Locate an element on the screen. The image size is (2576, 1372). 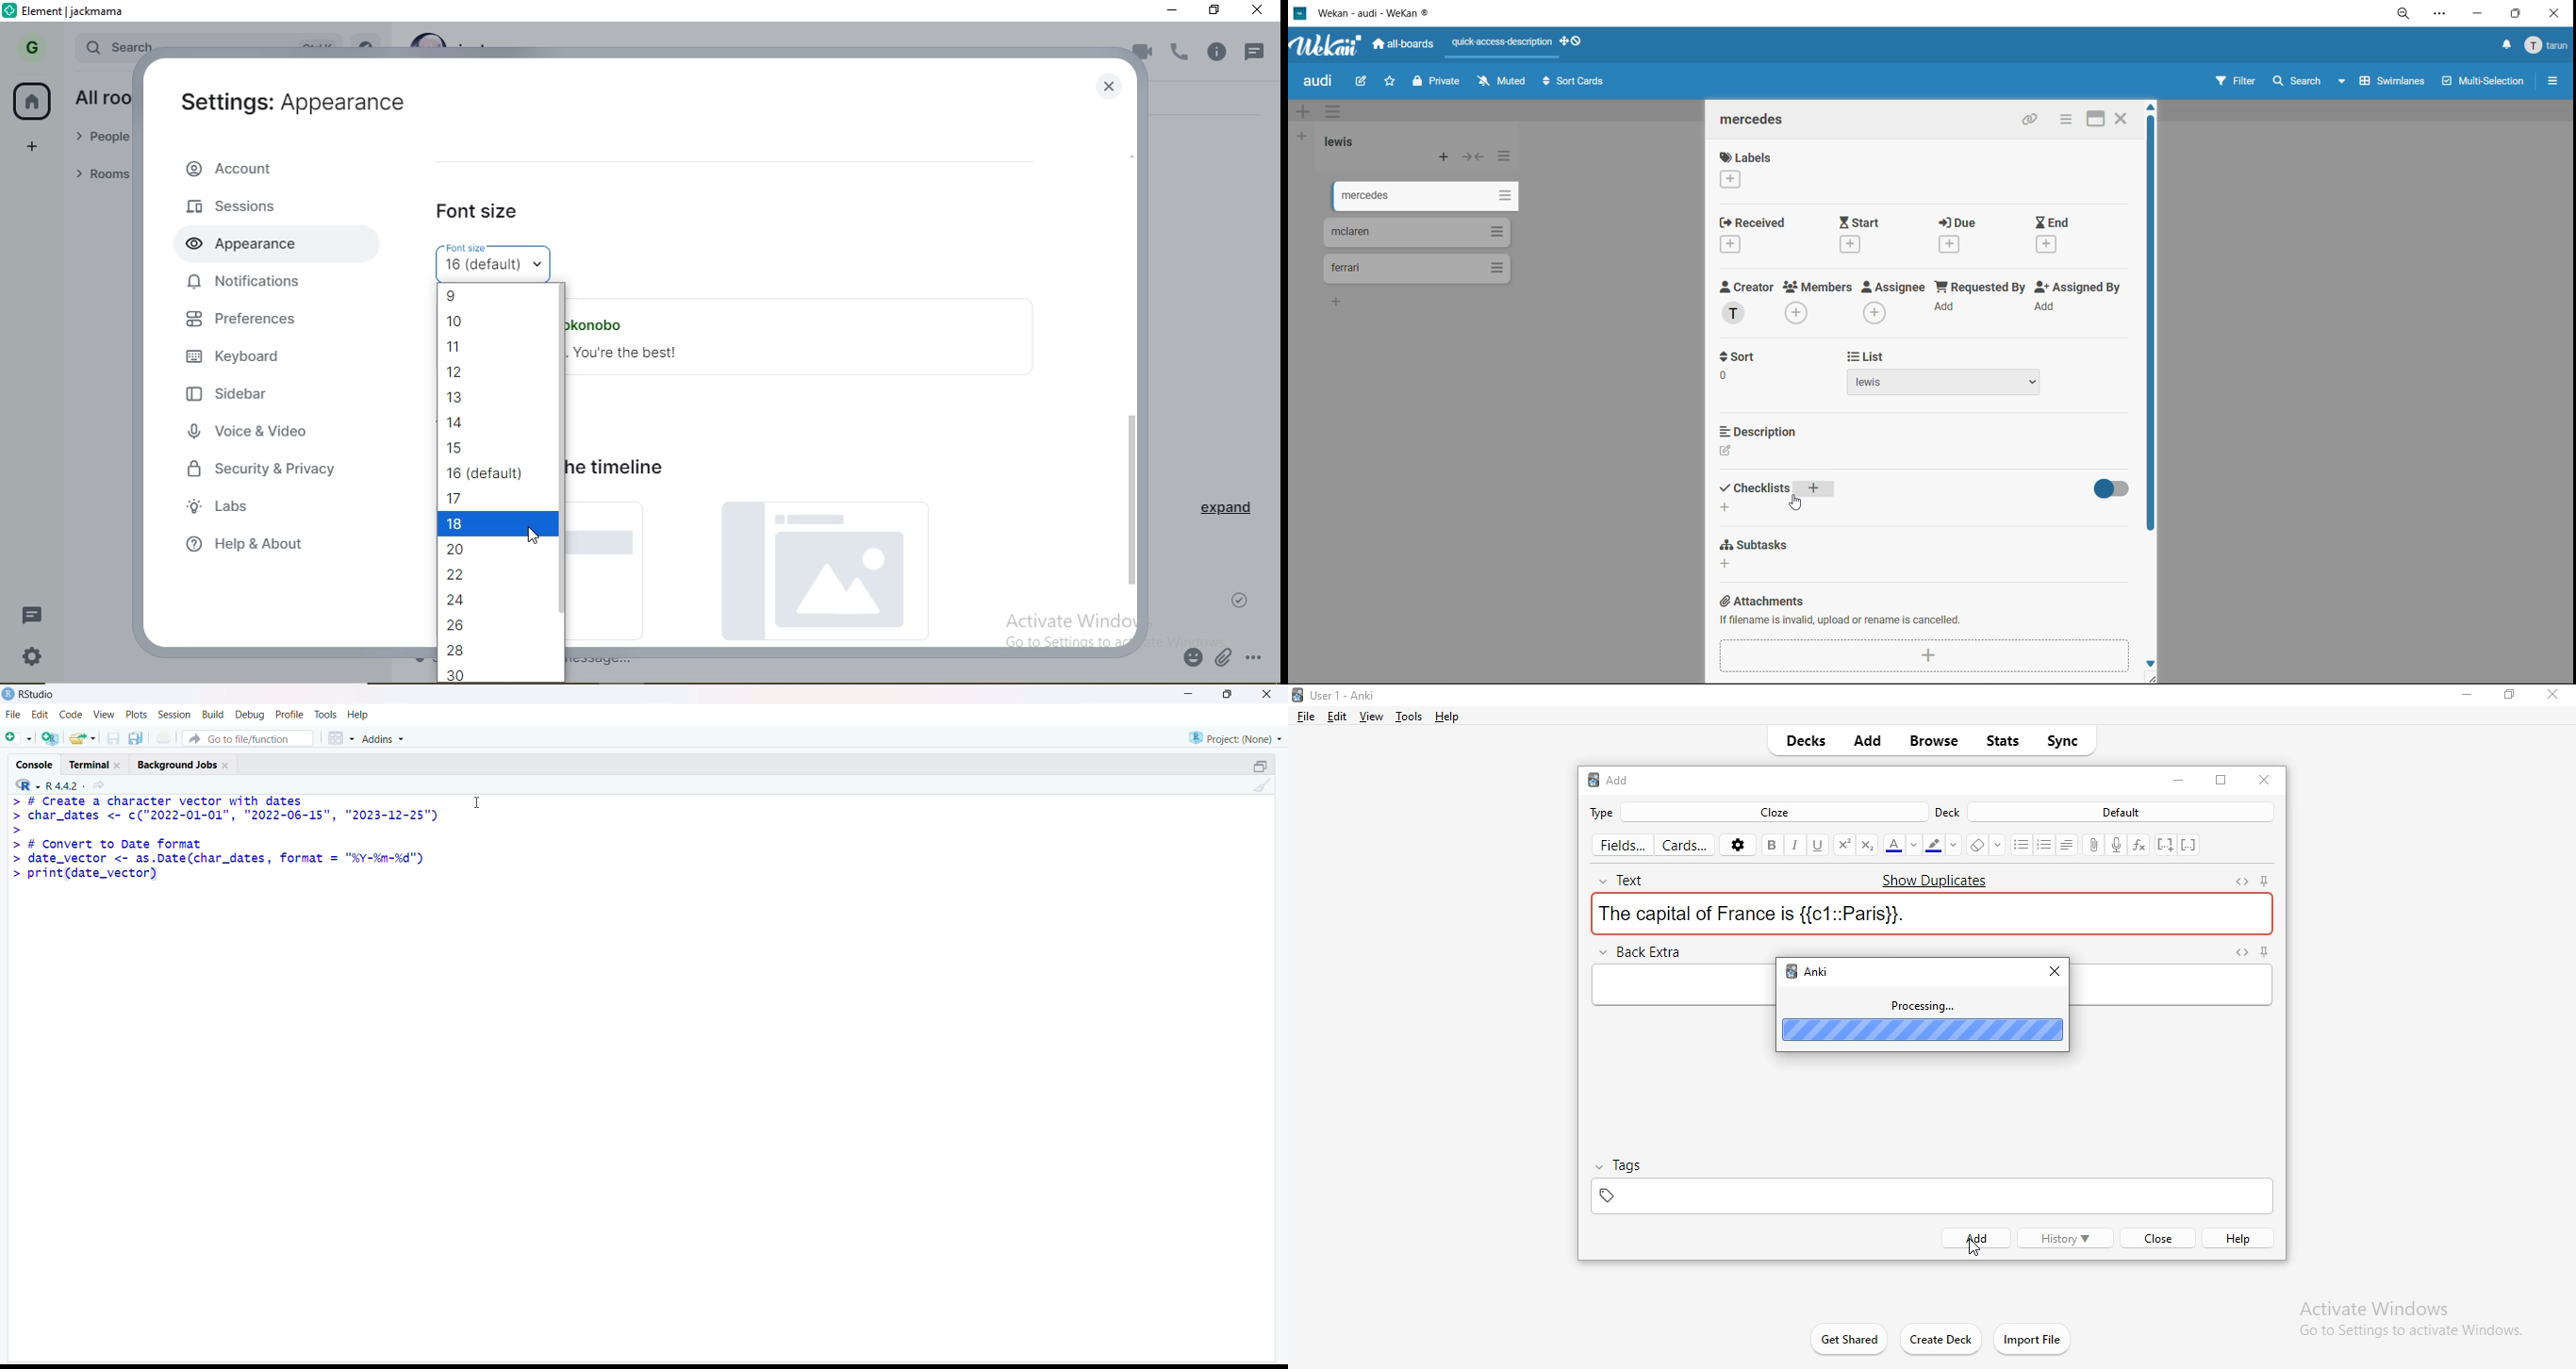
Addins is located at coordinates (386, 740).